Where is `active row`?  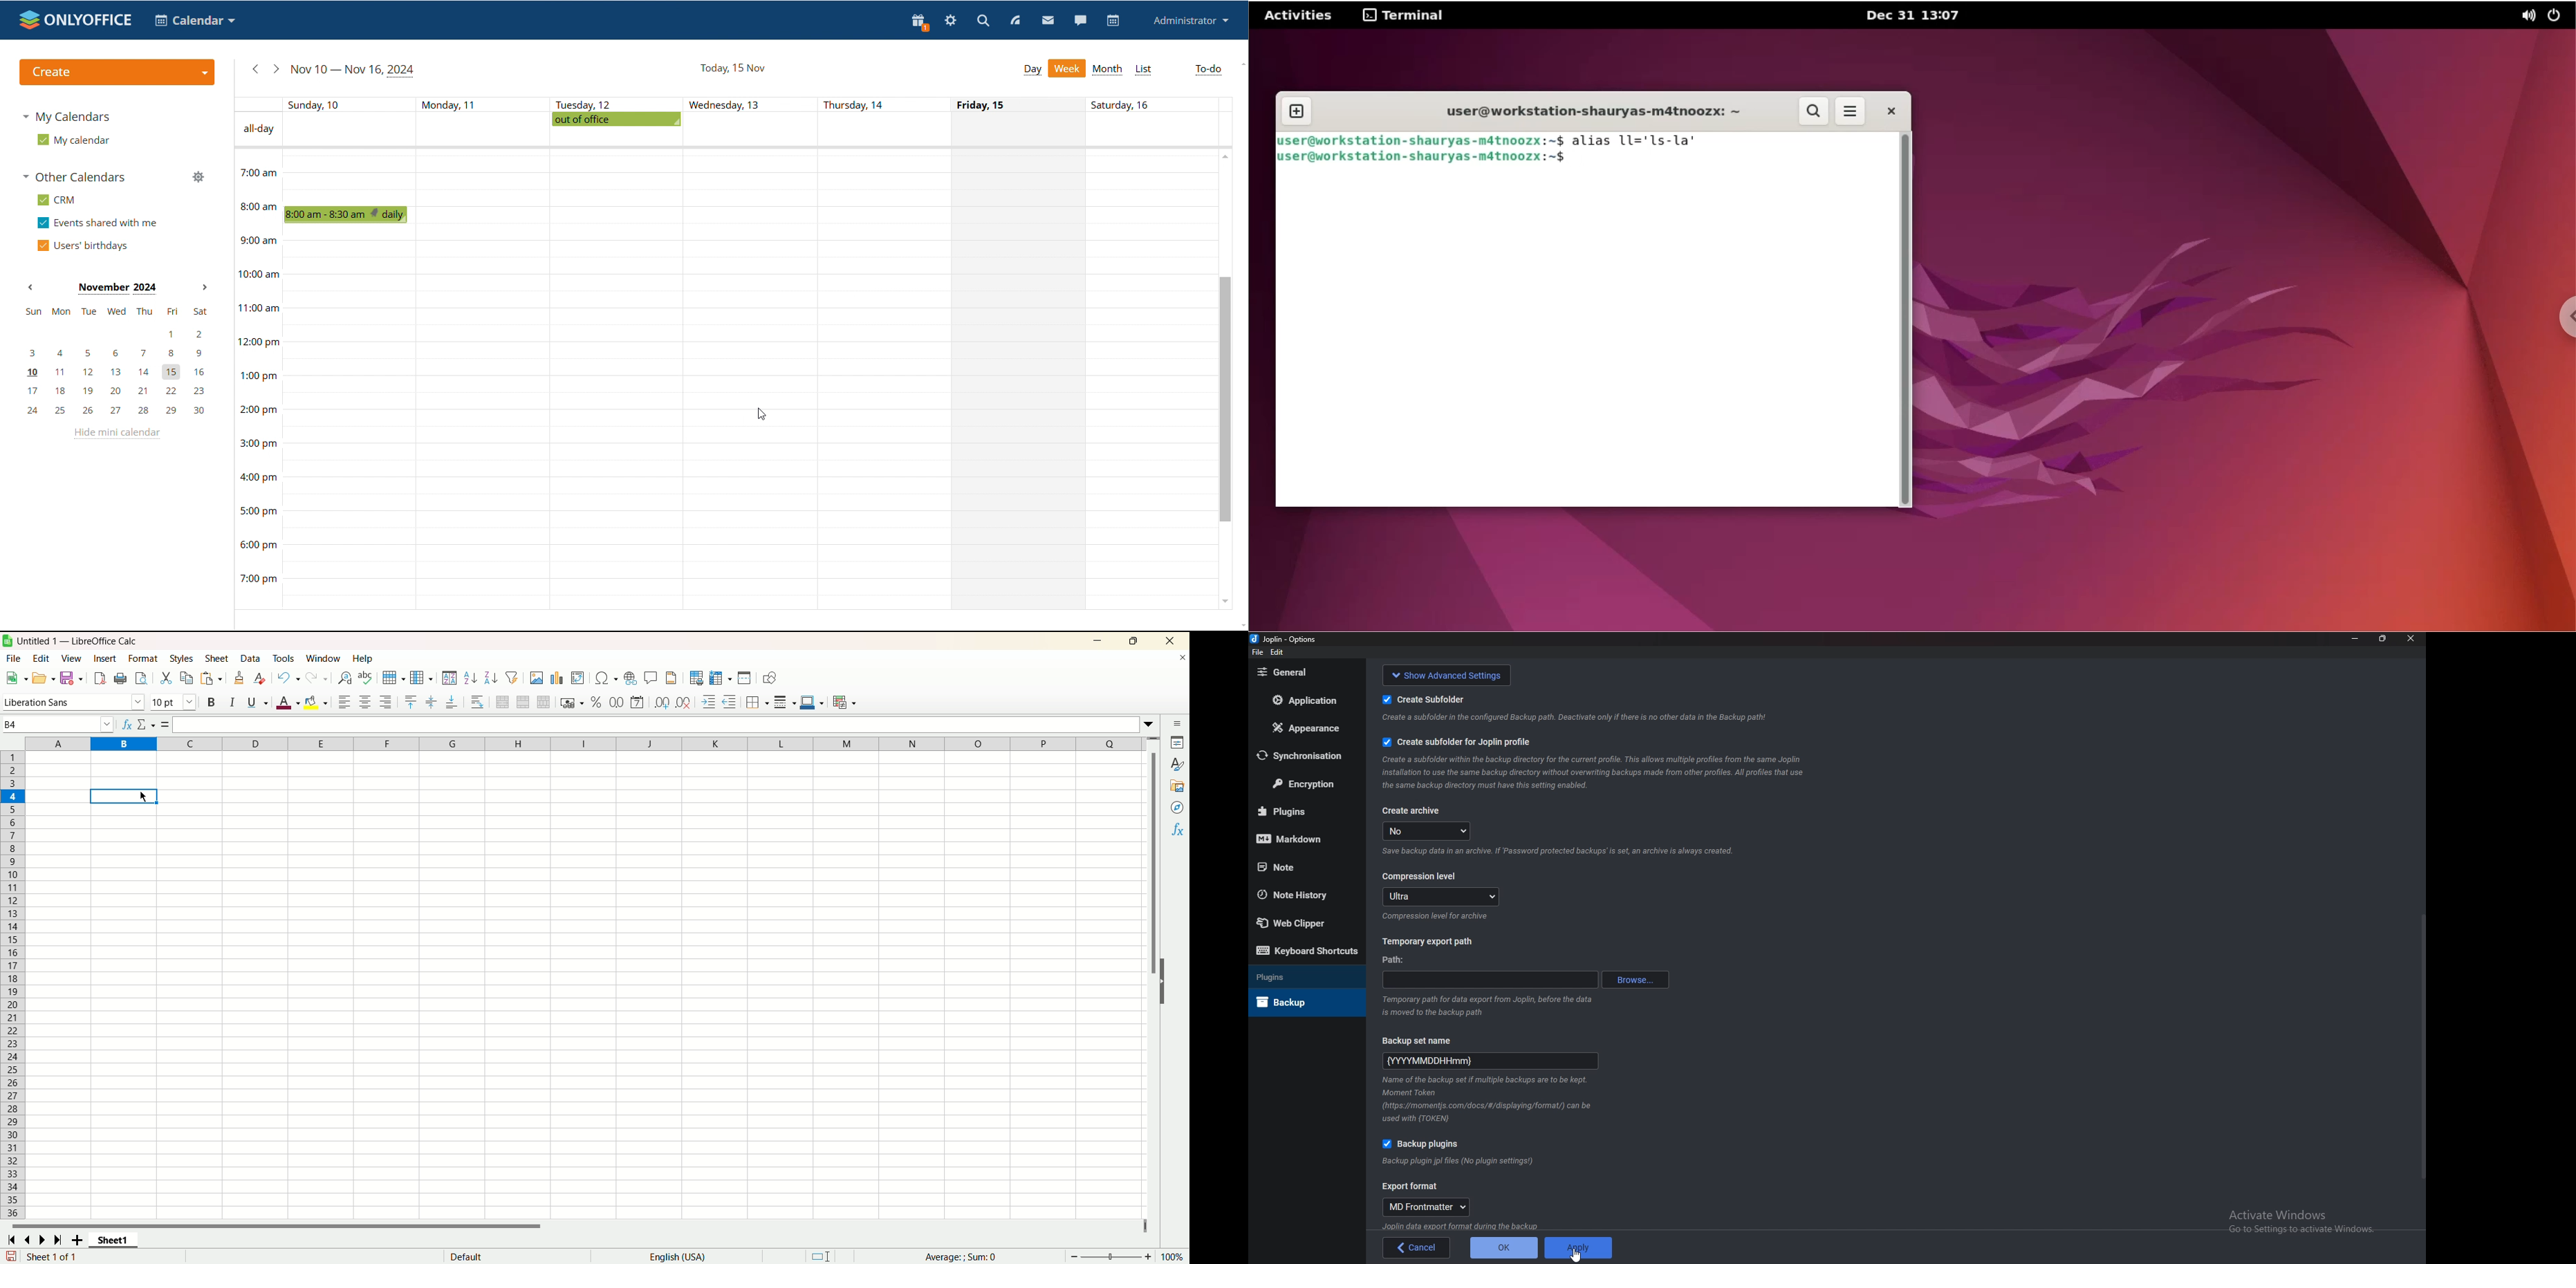
active row is located at coordinates (12, 796).